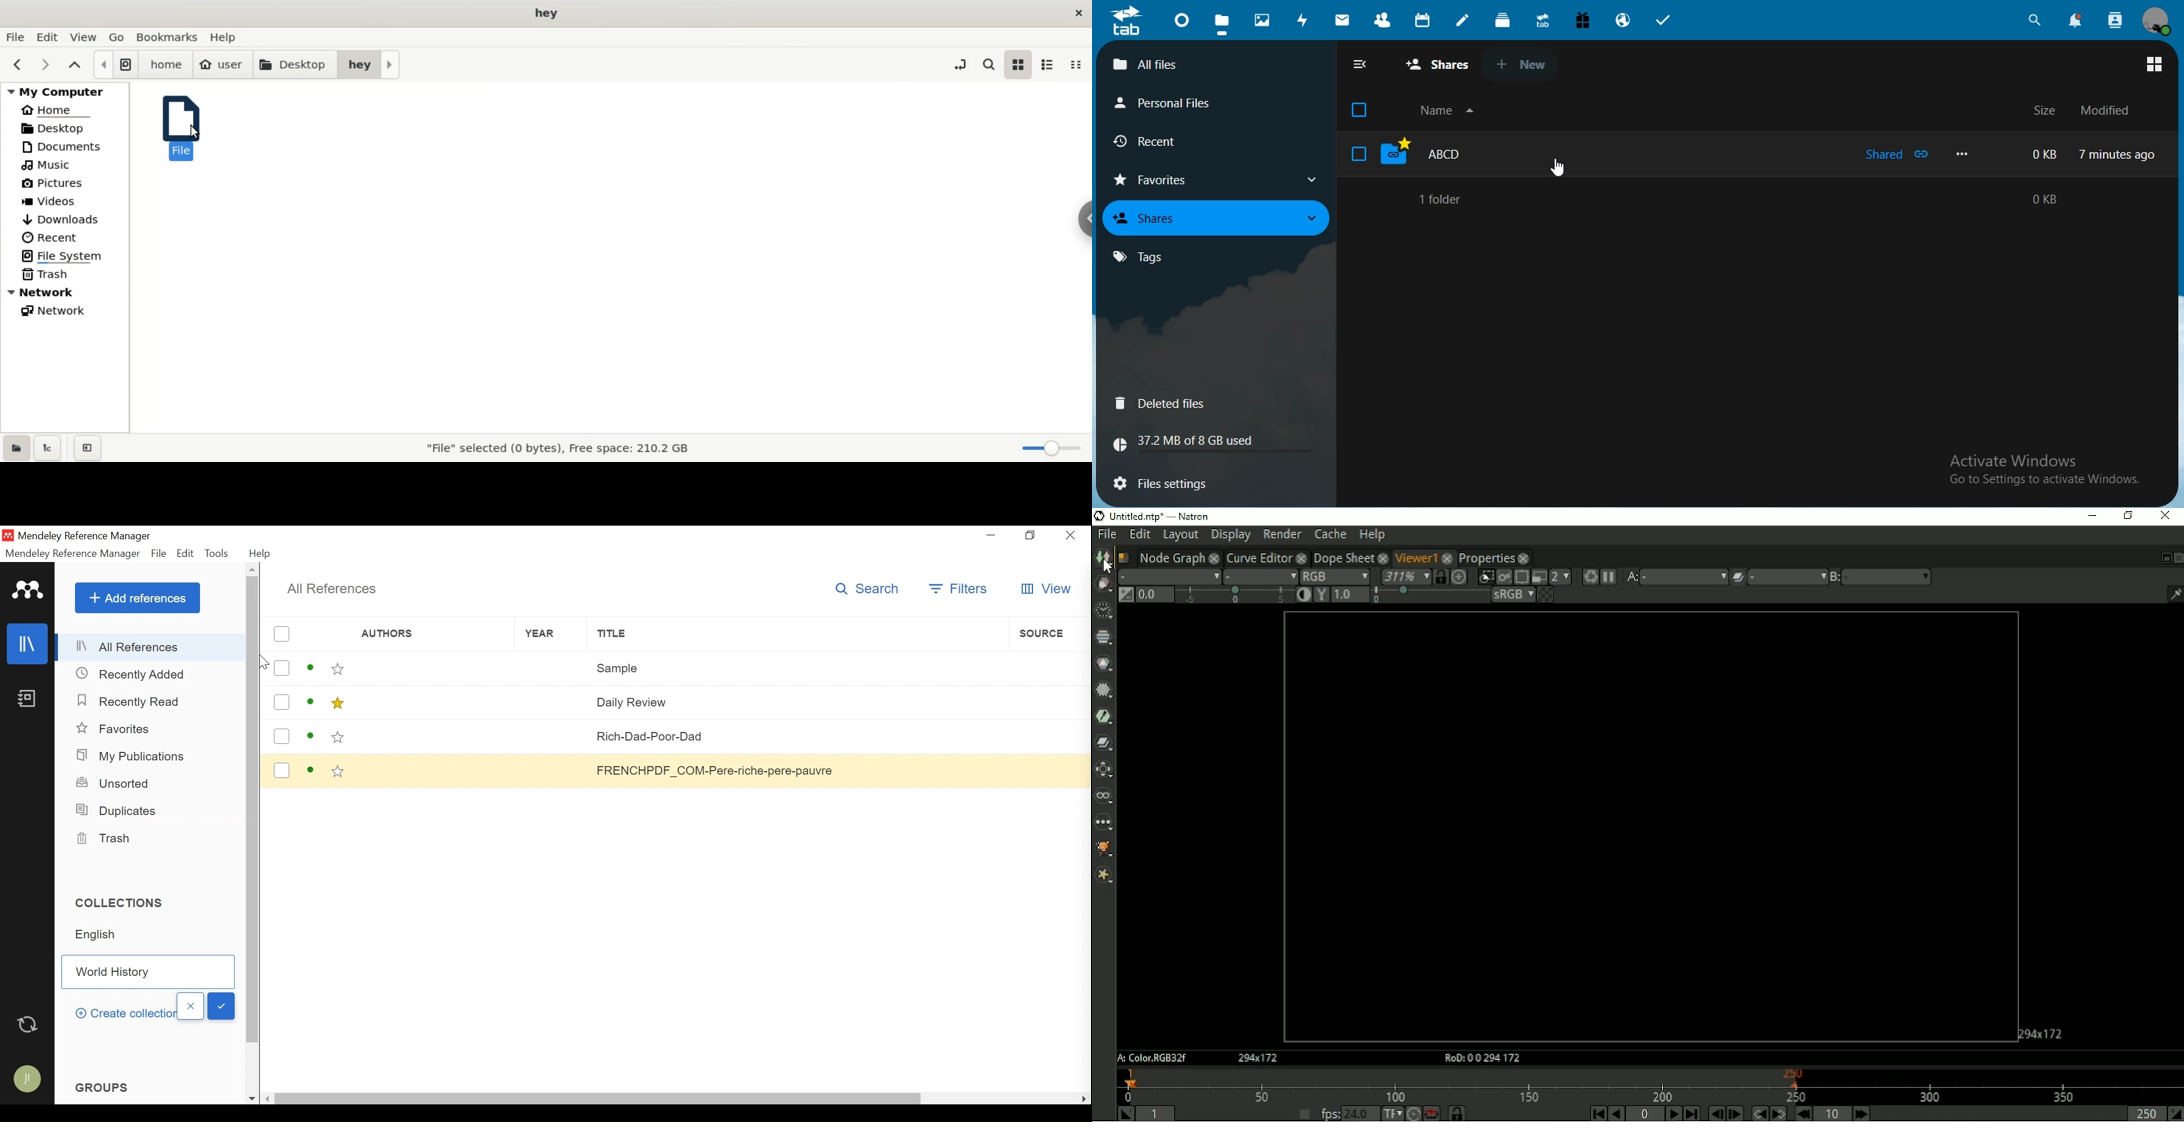 This screenshot has height=1148, width=2184. Describe the element at coordinates (432, 737) in the screenshot. I see `Authors` at that location.